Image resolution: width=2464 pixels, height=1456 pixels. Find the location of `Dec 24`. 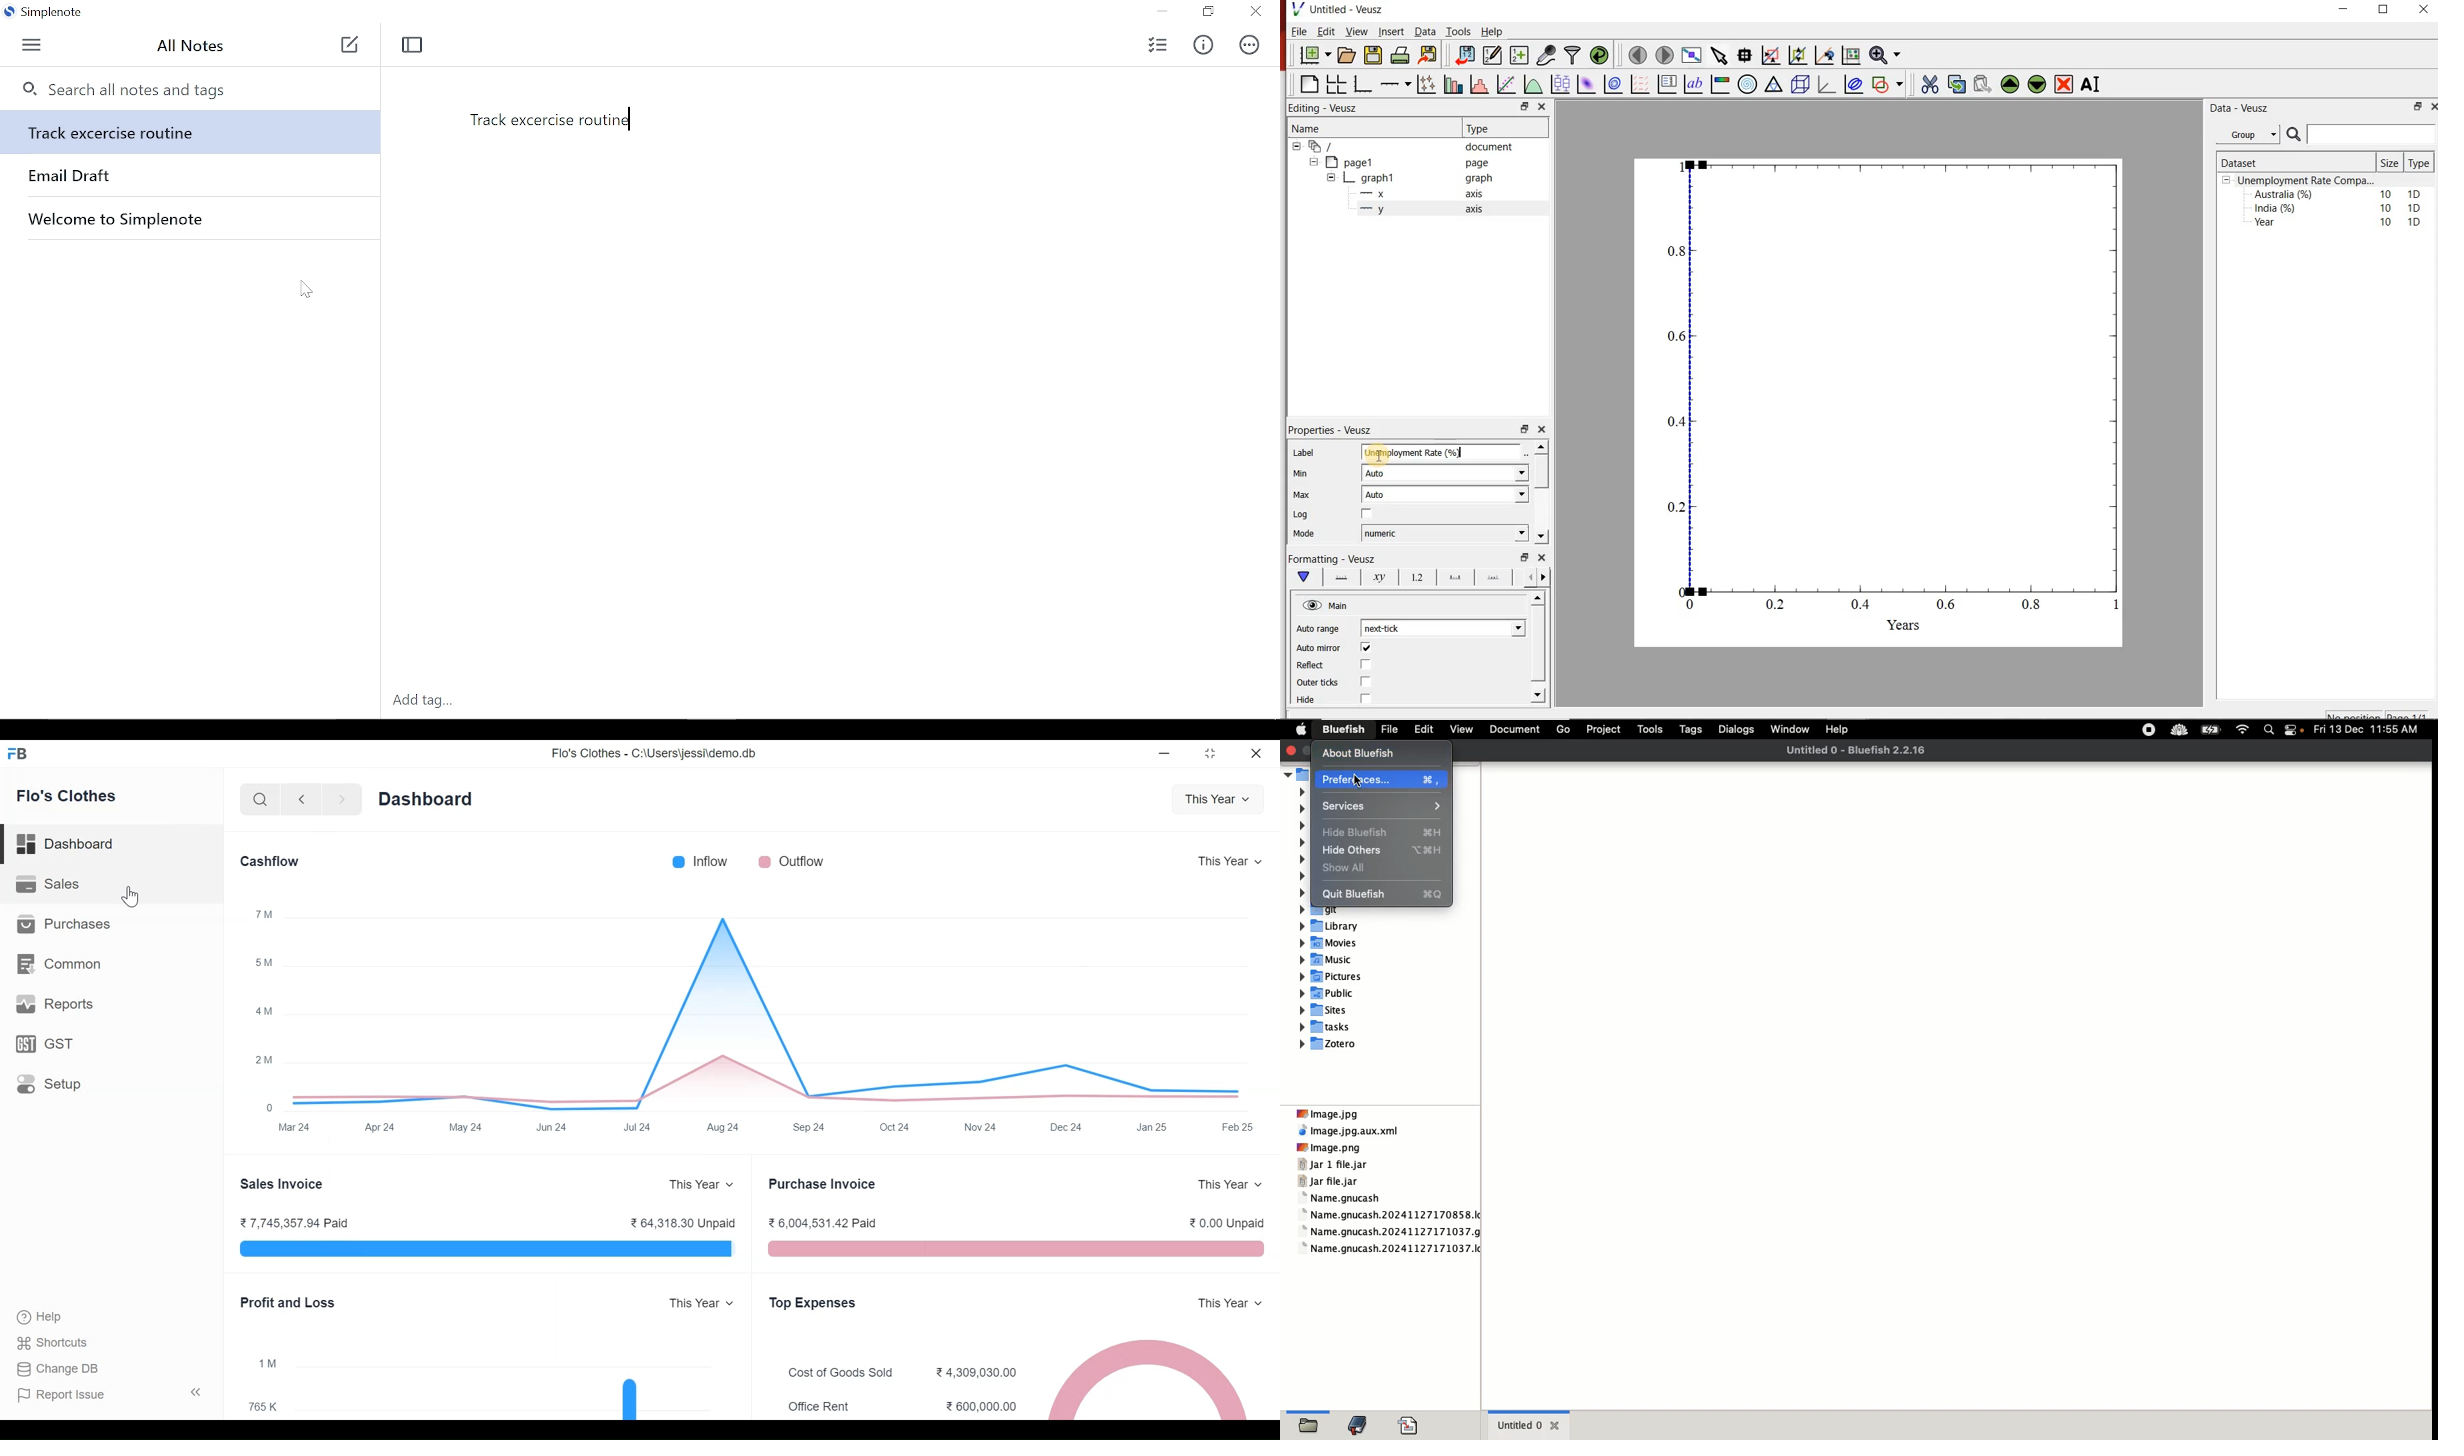

Dec 24 is located at coordinates (1065, 1127).